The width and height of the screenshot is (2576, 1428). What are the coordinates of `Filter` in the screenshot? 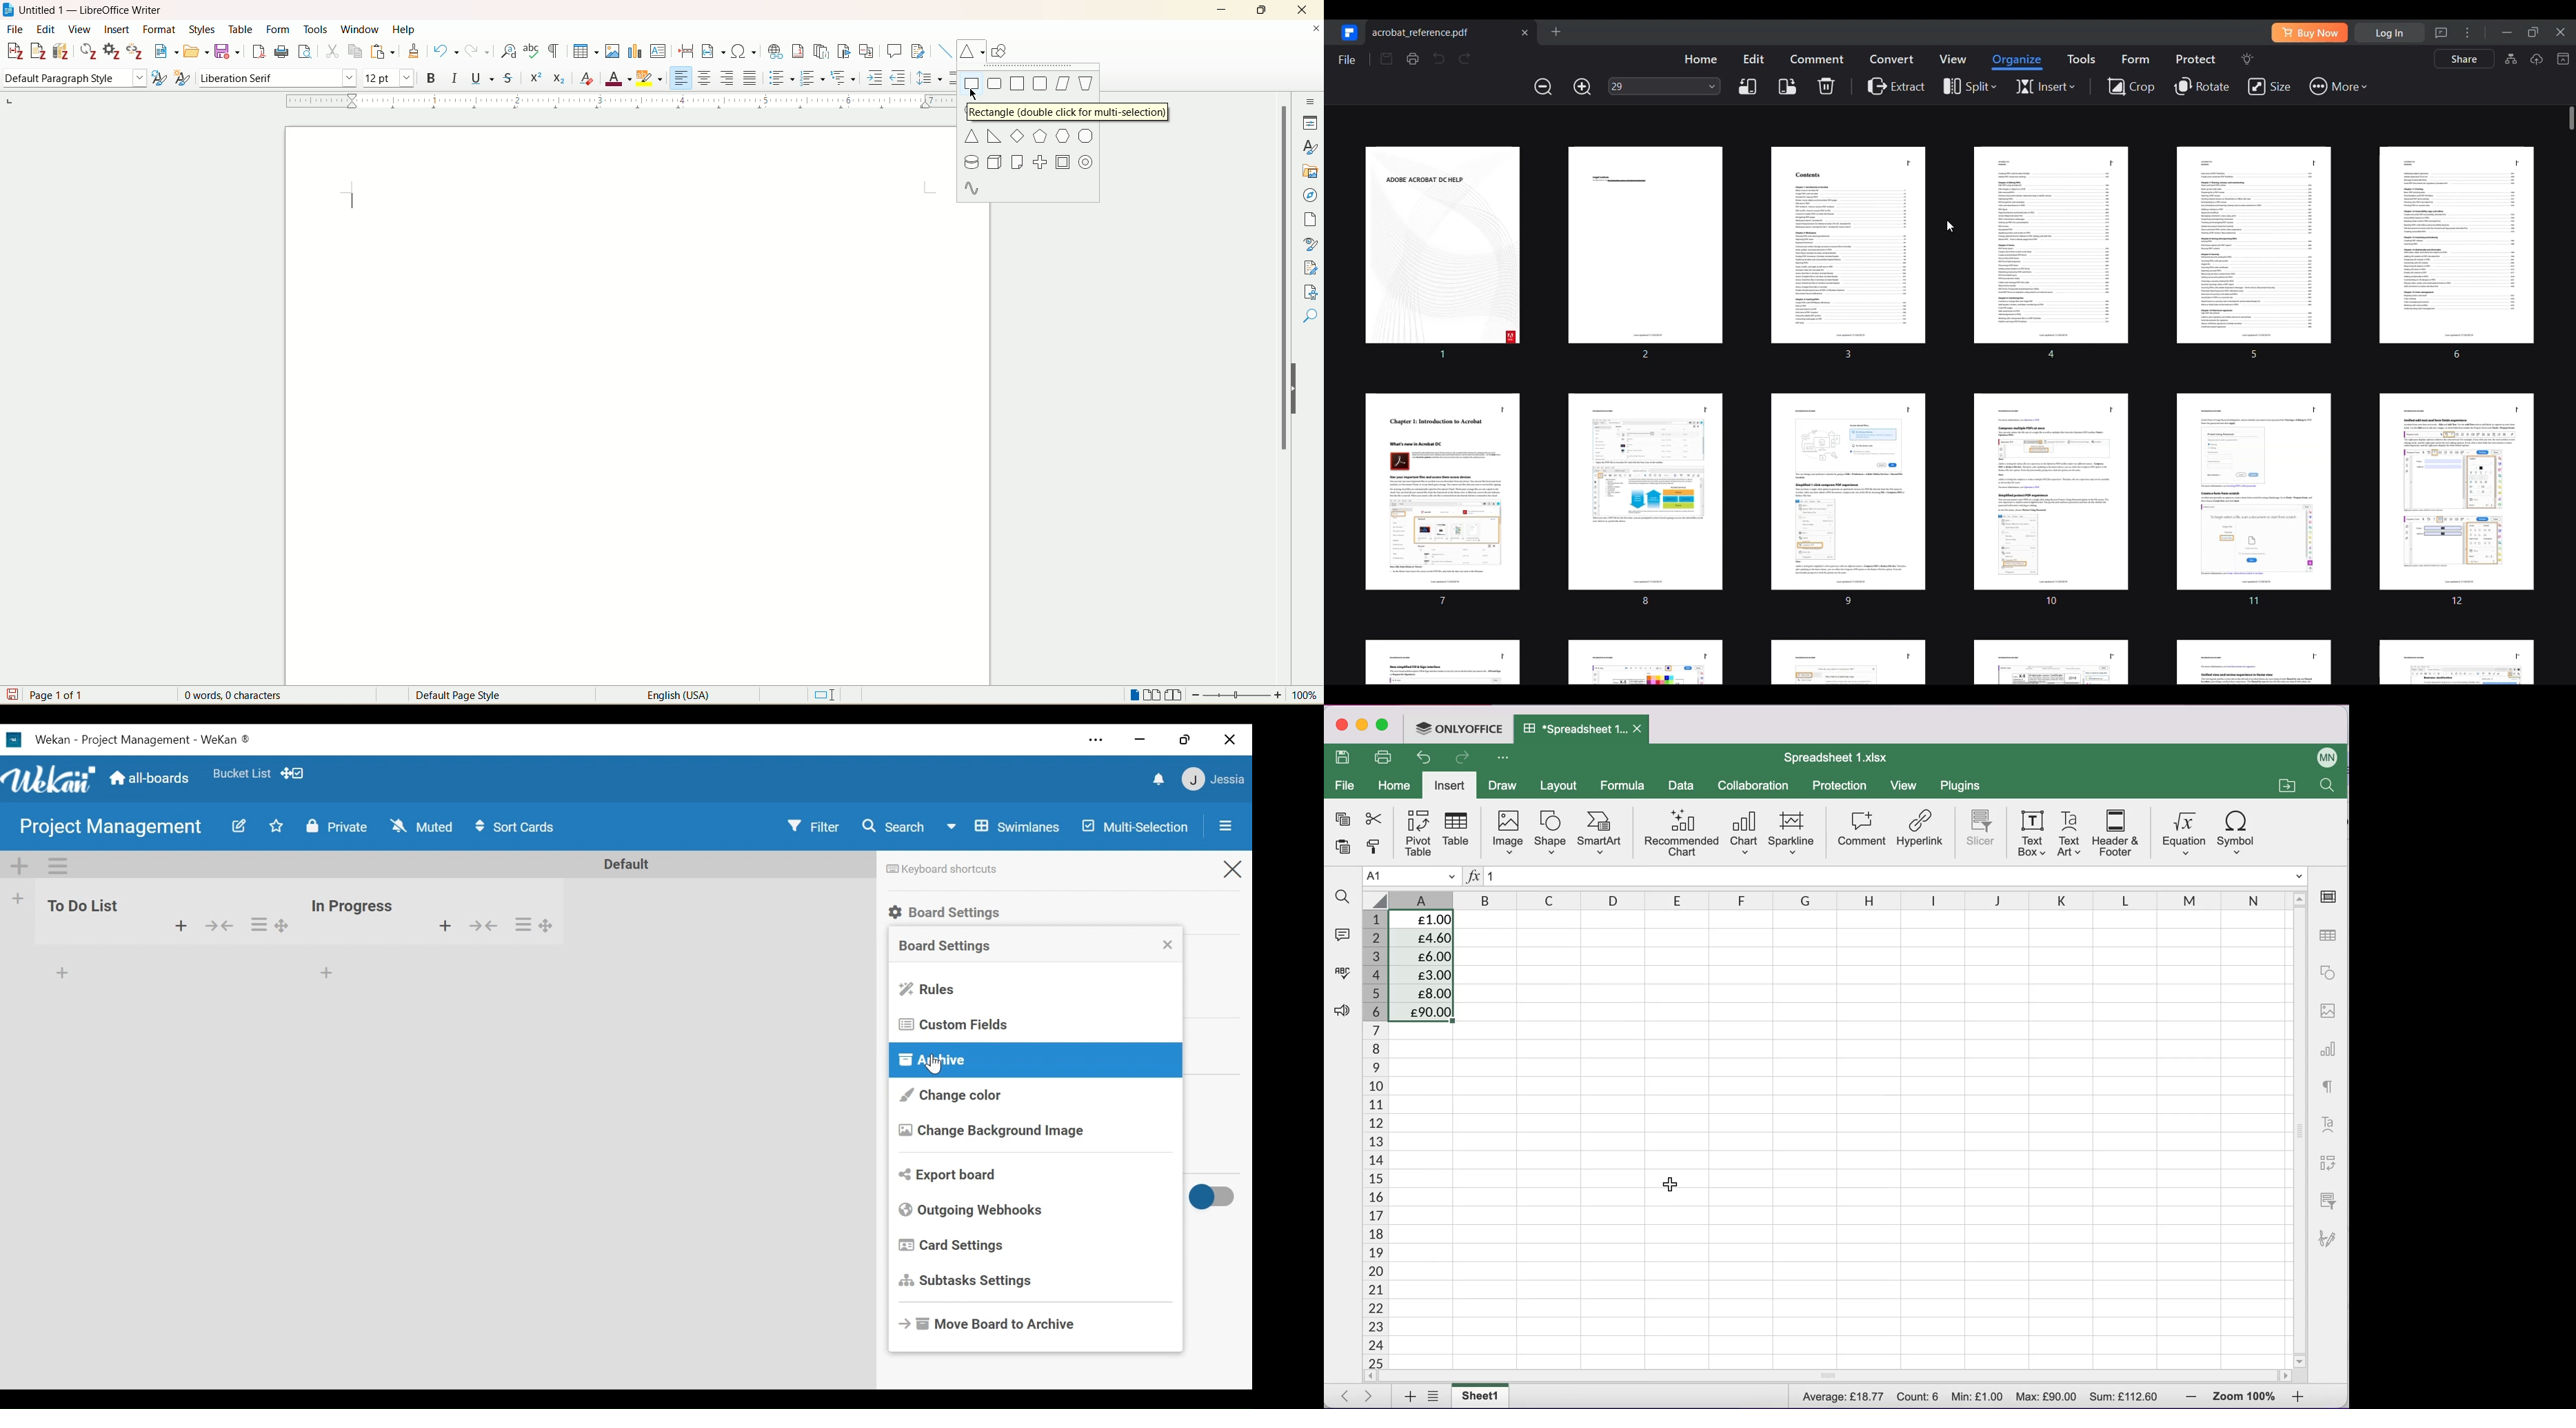 It's located at (814, 826).